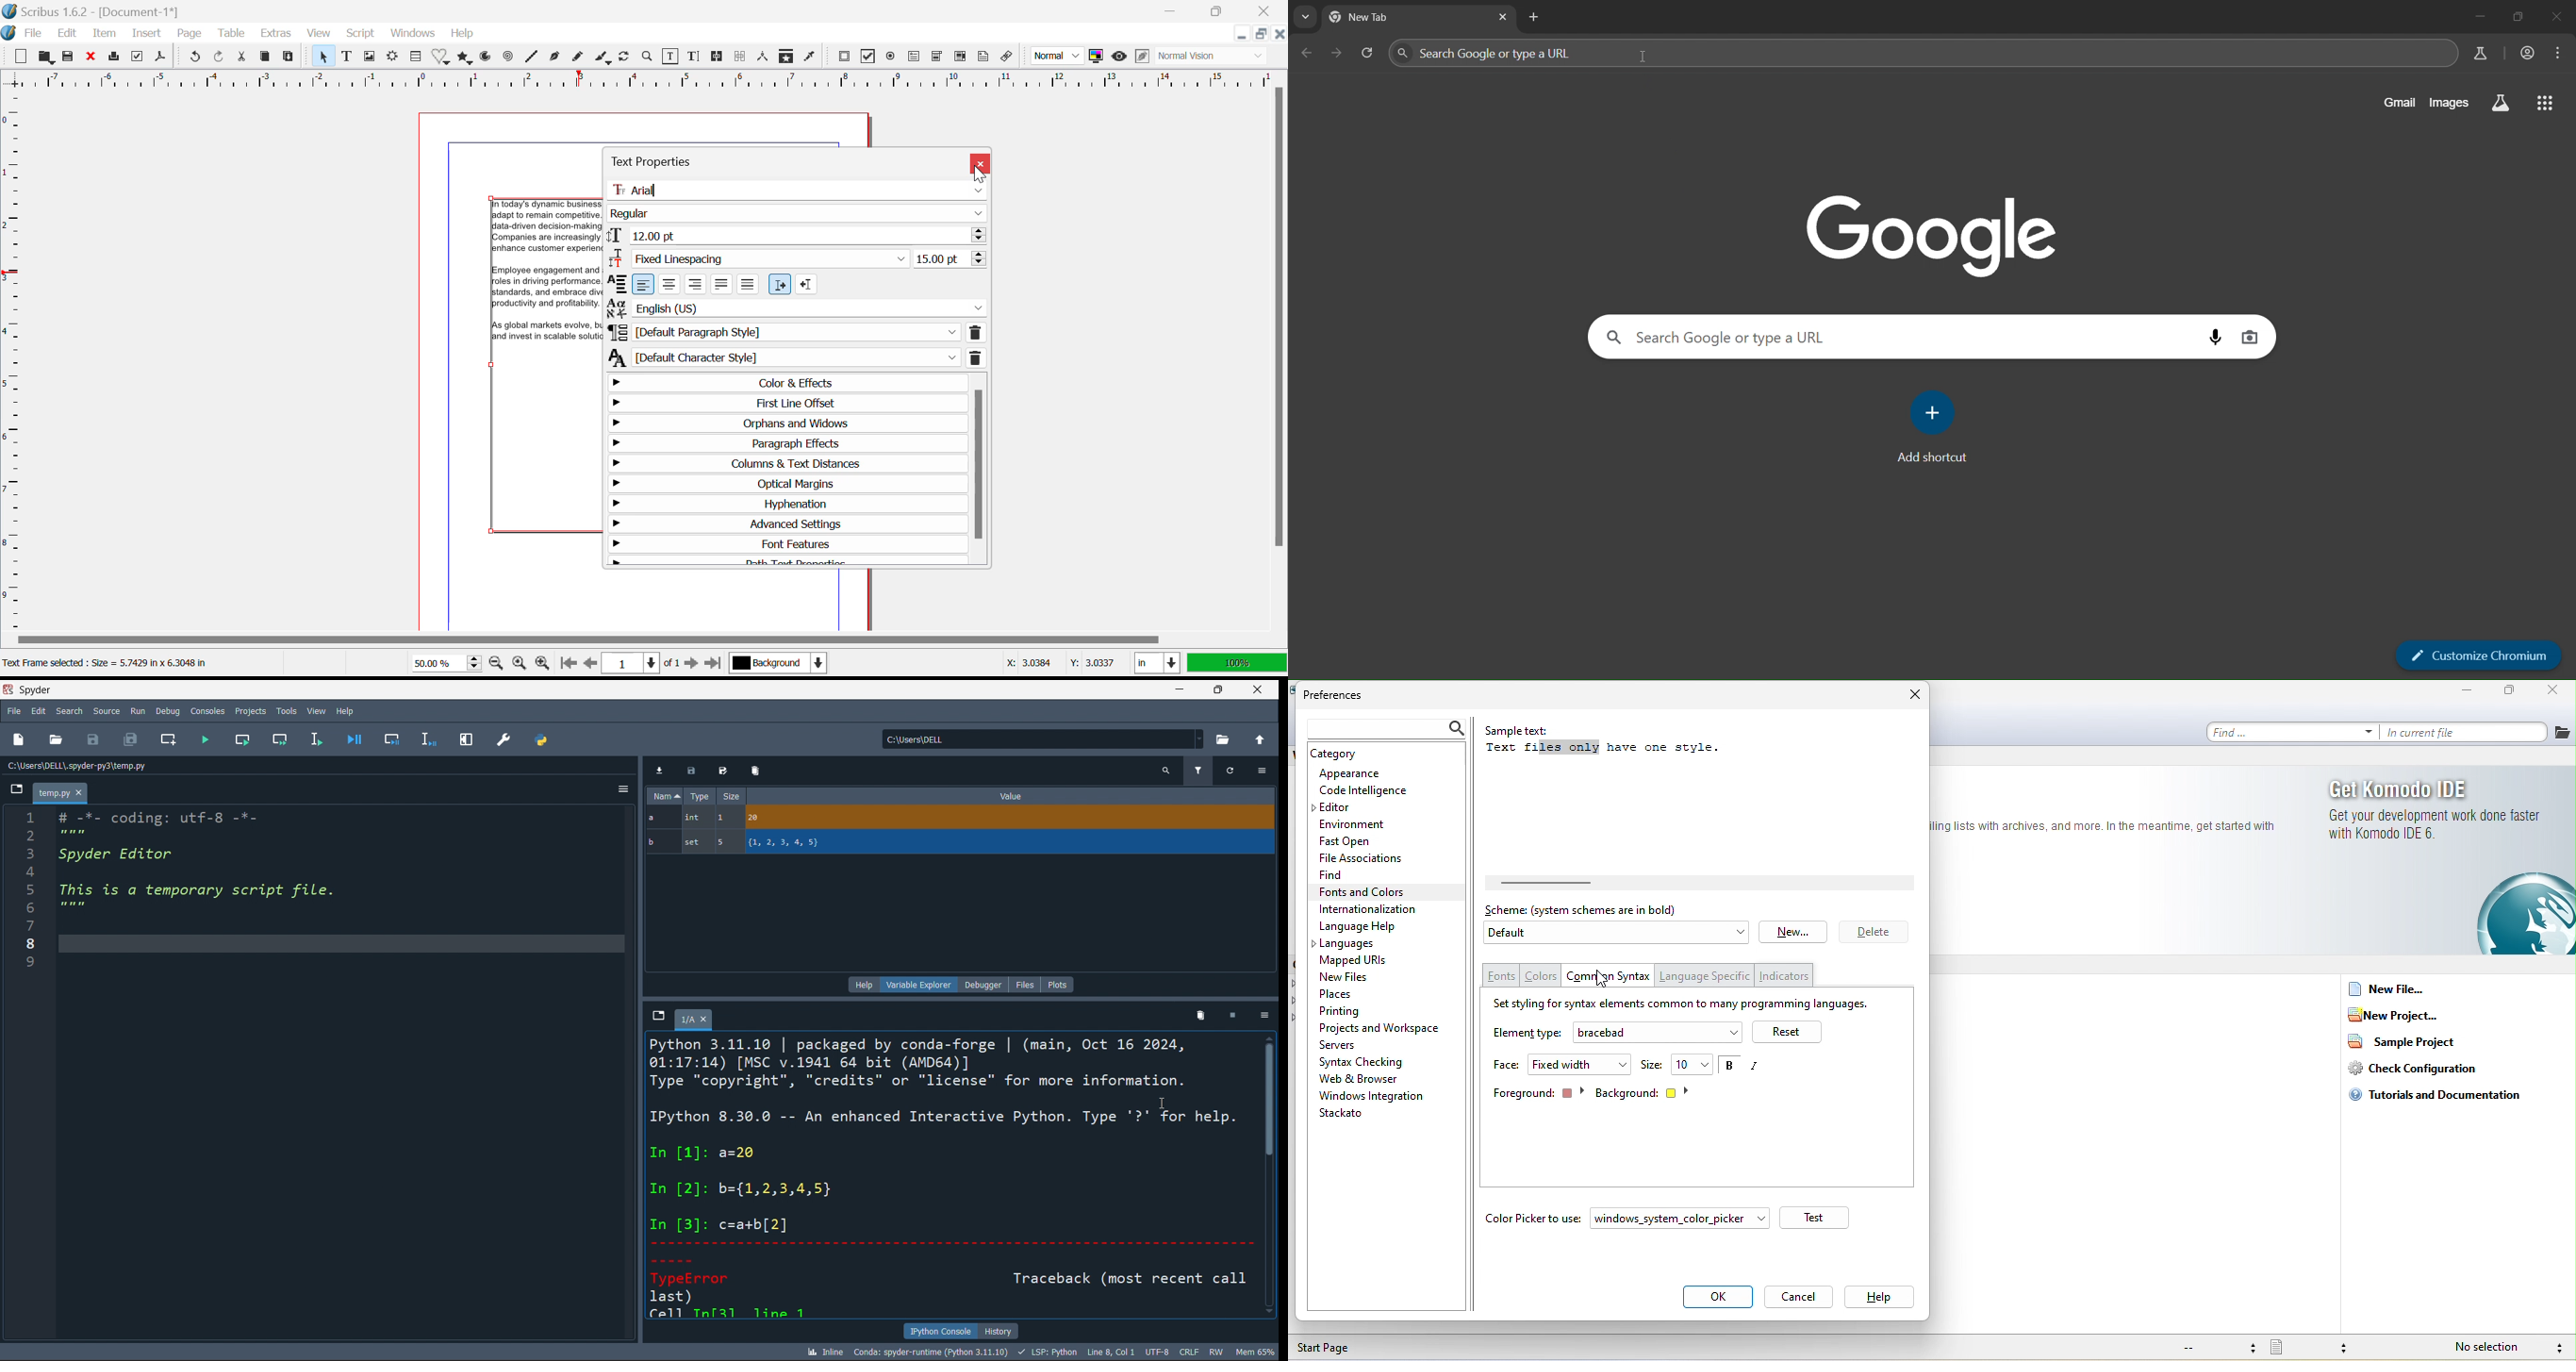 The height and width of the screenshot is (1372, 2576). Describe the element at coordinates (70, 56) in the screenshot. I see `Save` at that location.